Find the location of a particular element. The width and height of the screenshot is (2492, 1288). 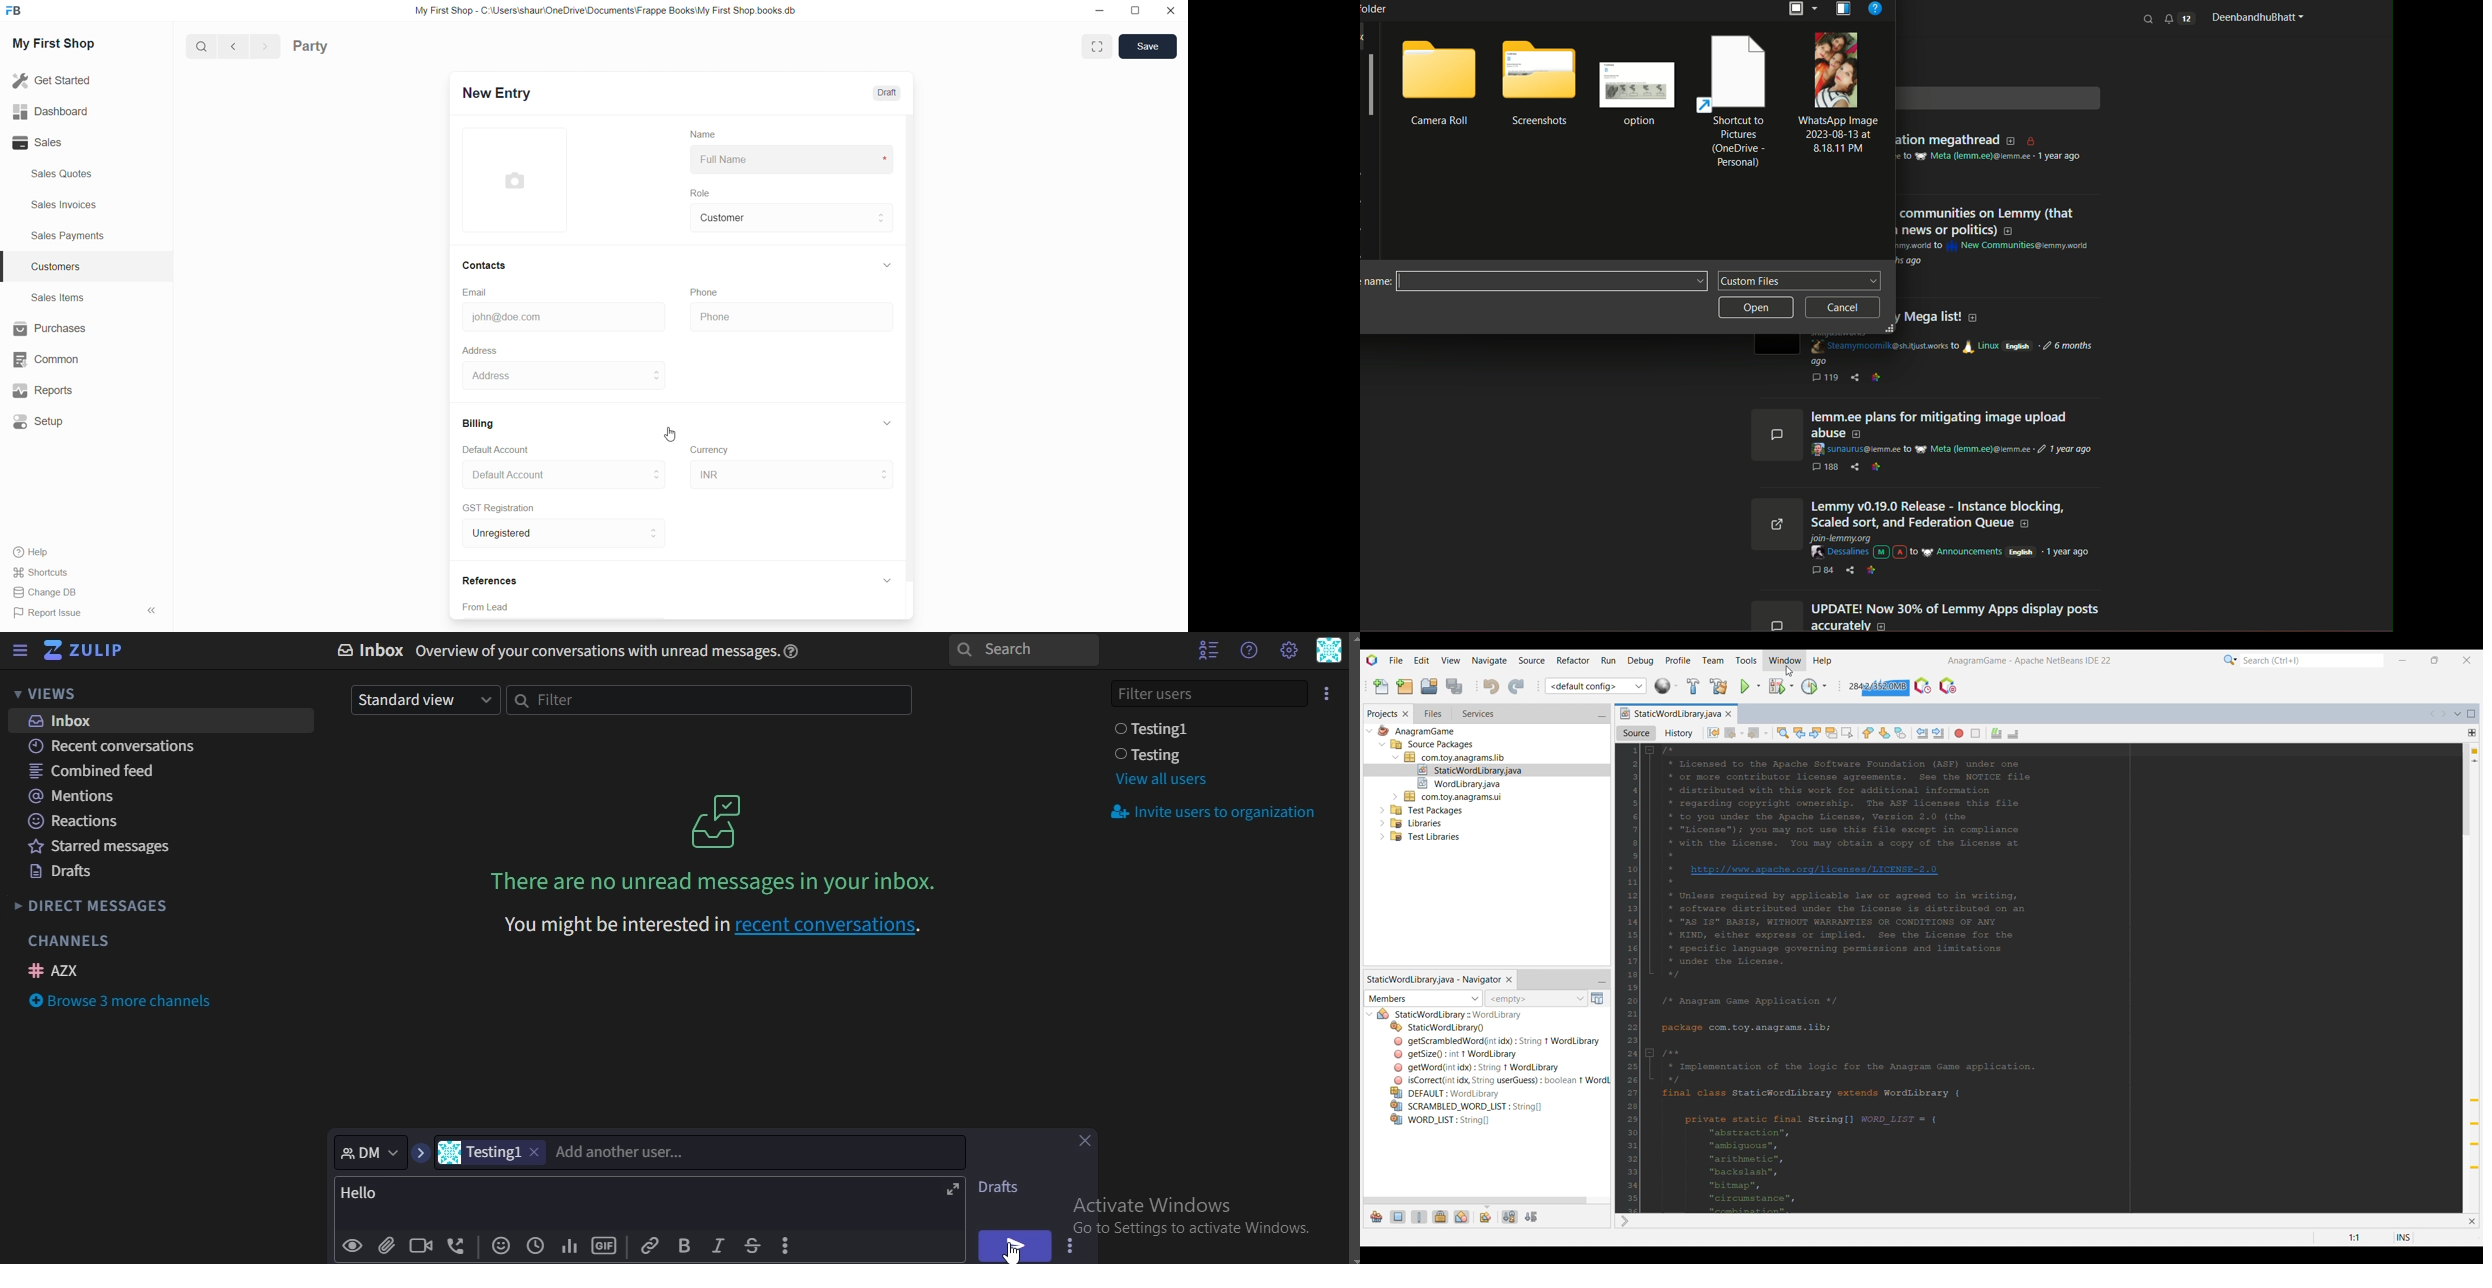

search is located at coordinates (2150, 19).